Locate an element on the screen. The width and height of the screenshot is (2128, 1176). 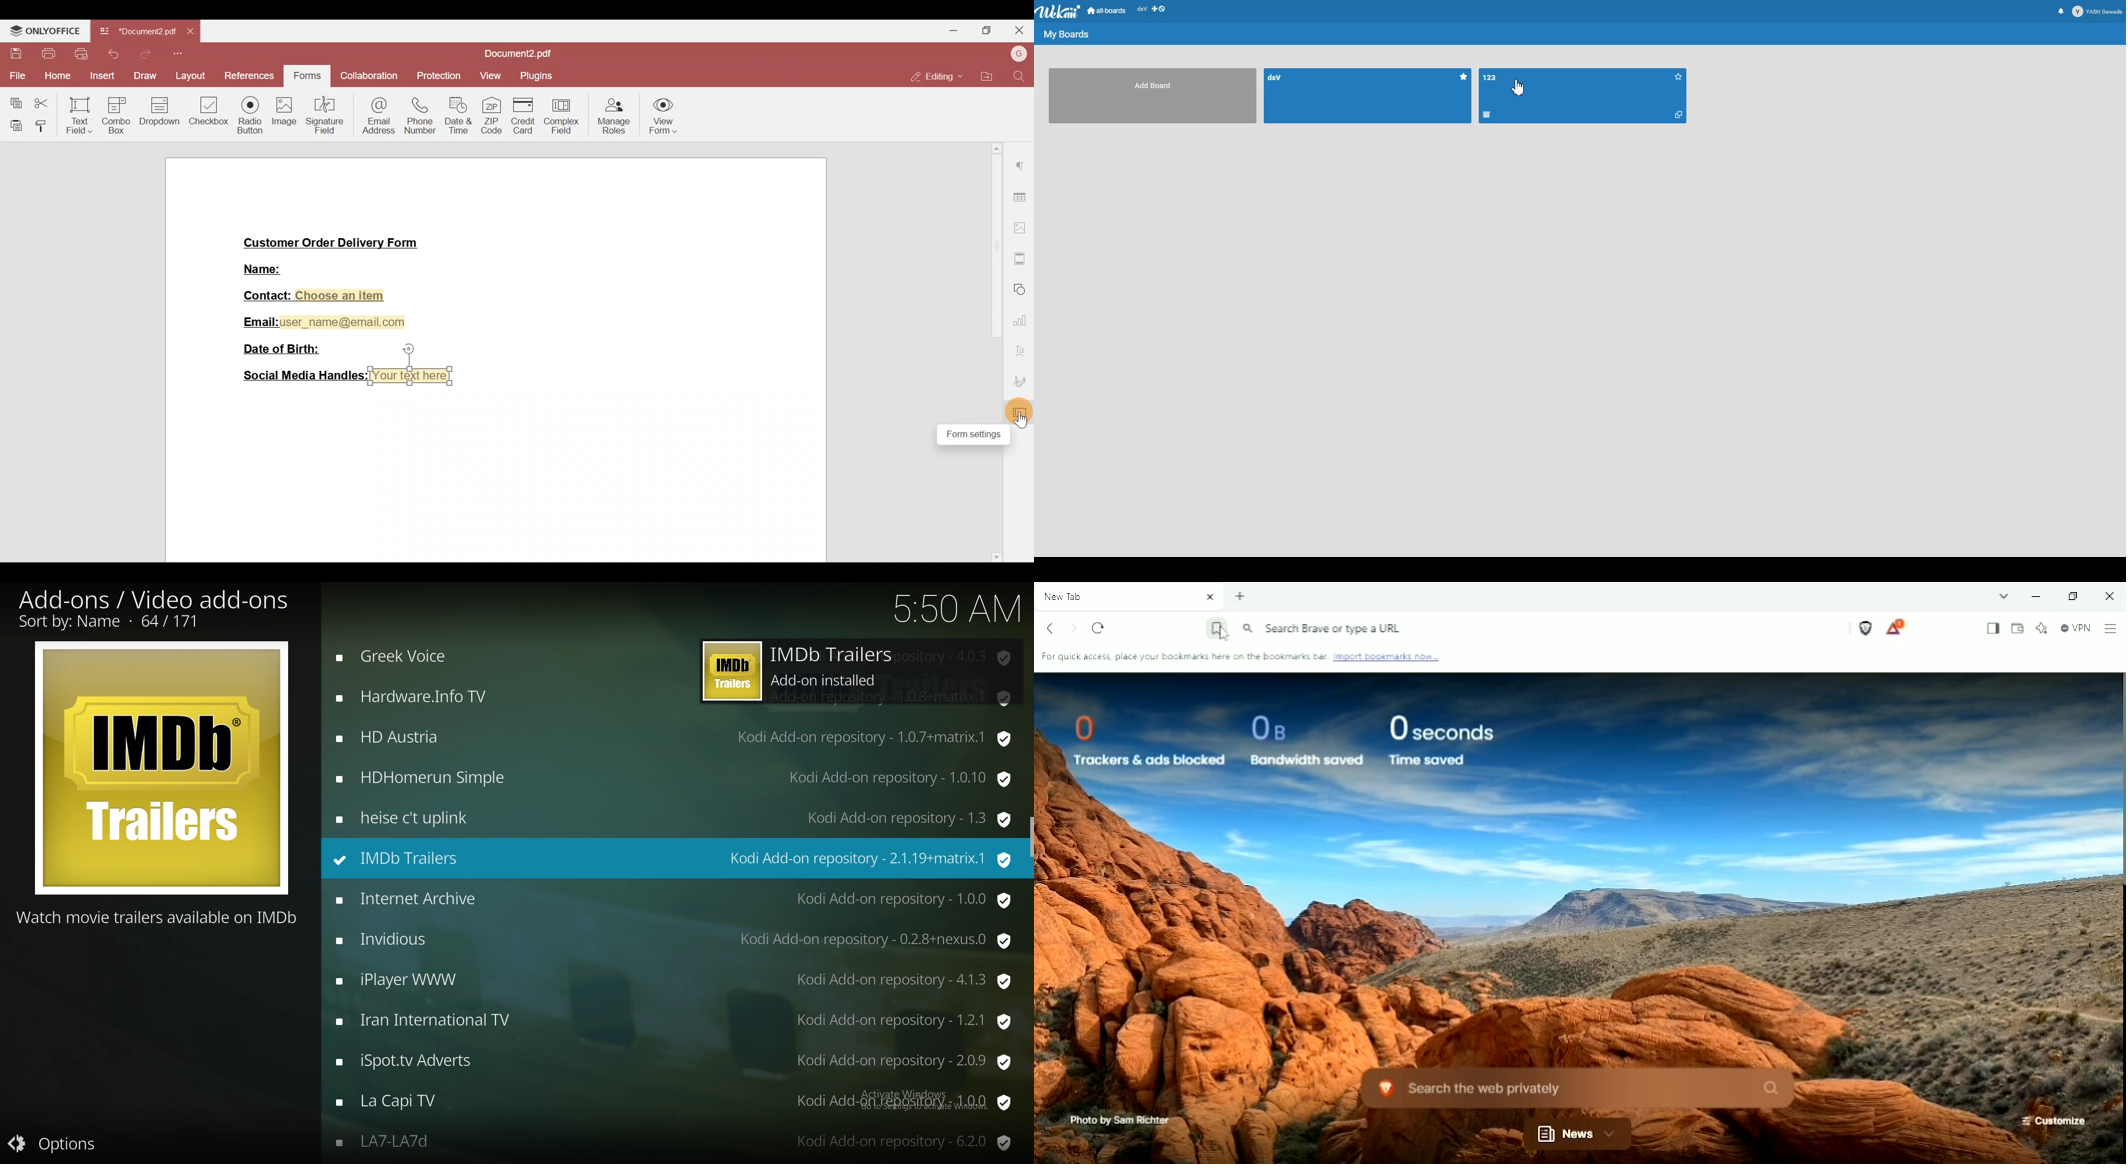
scroll bar is located at coordinates (1030, 843).